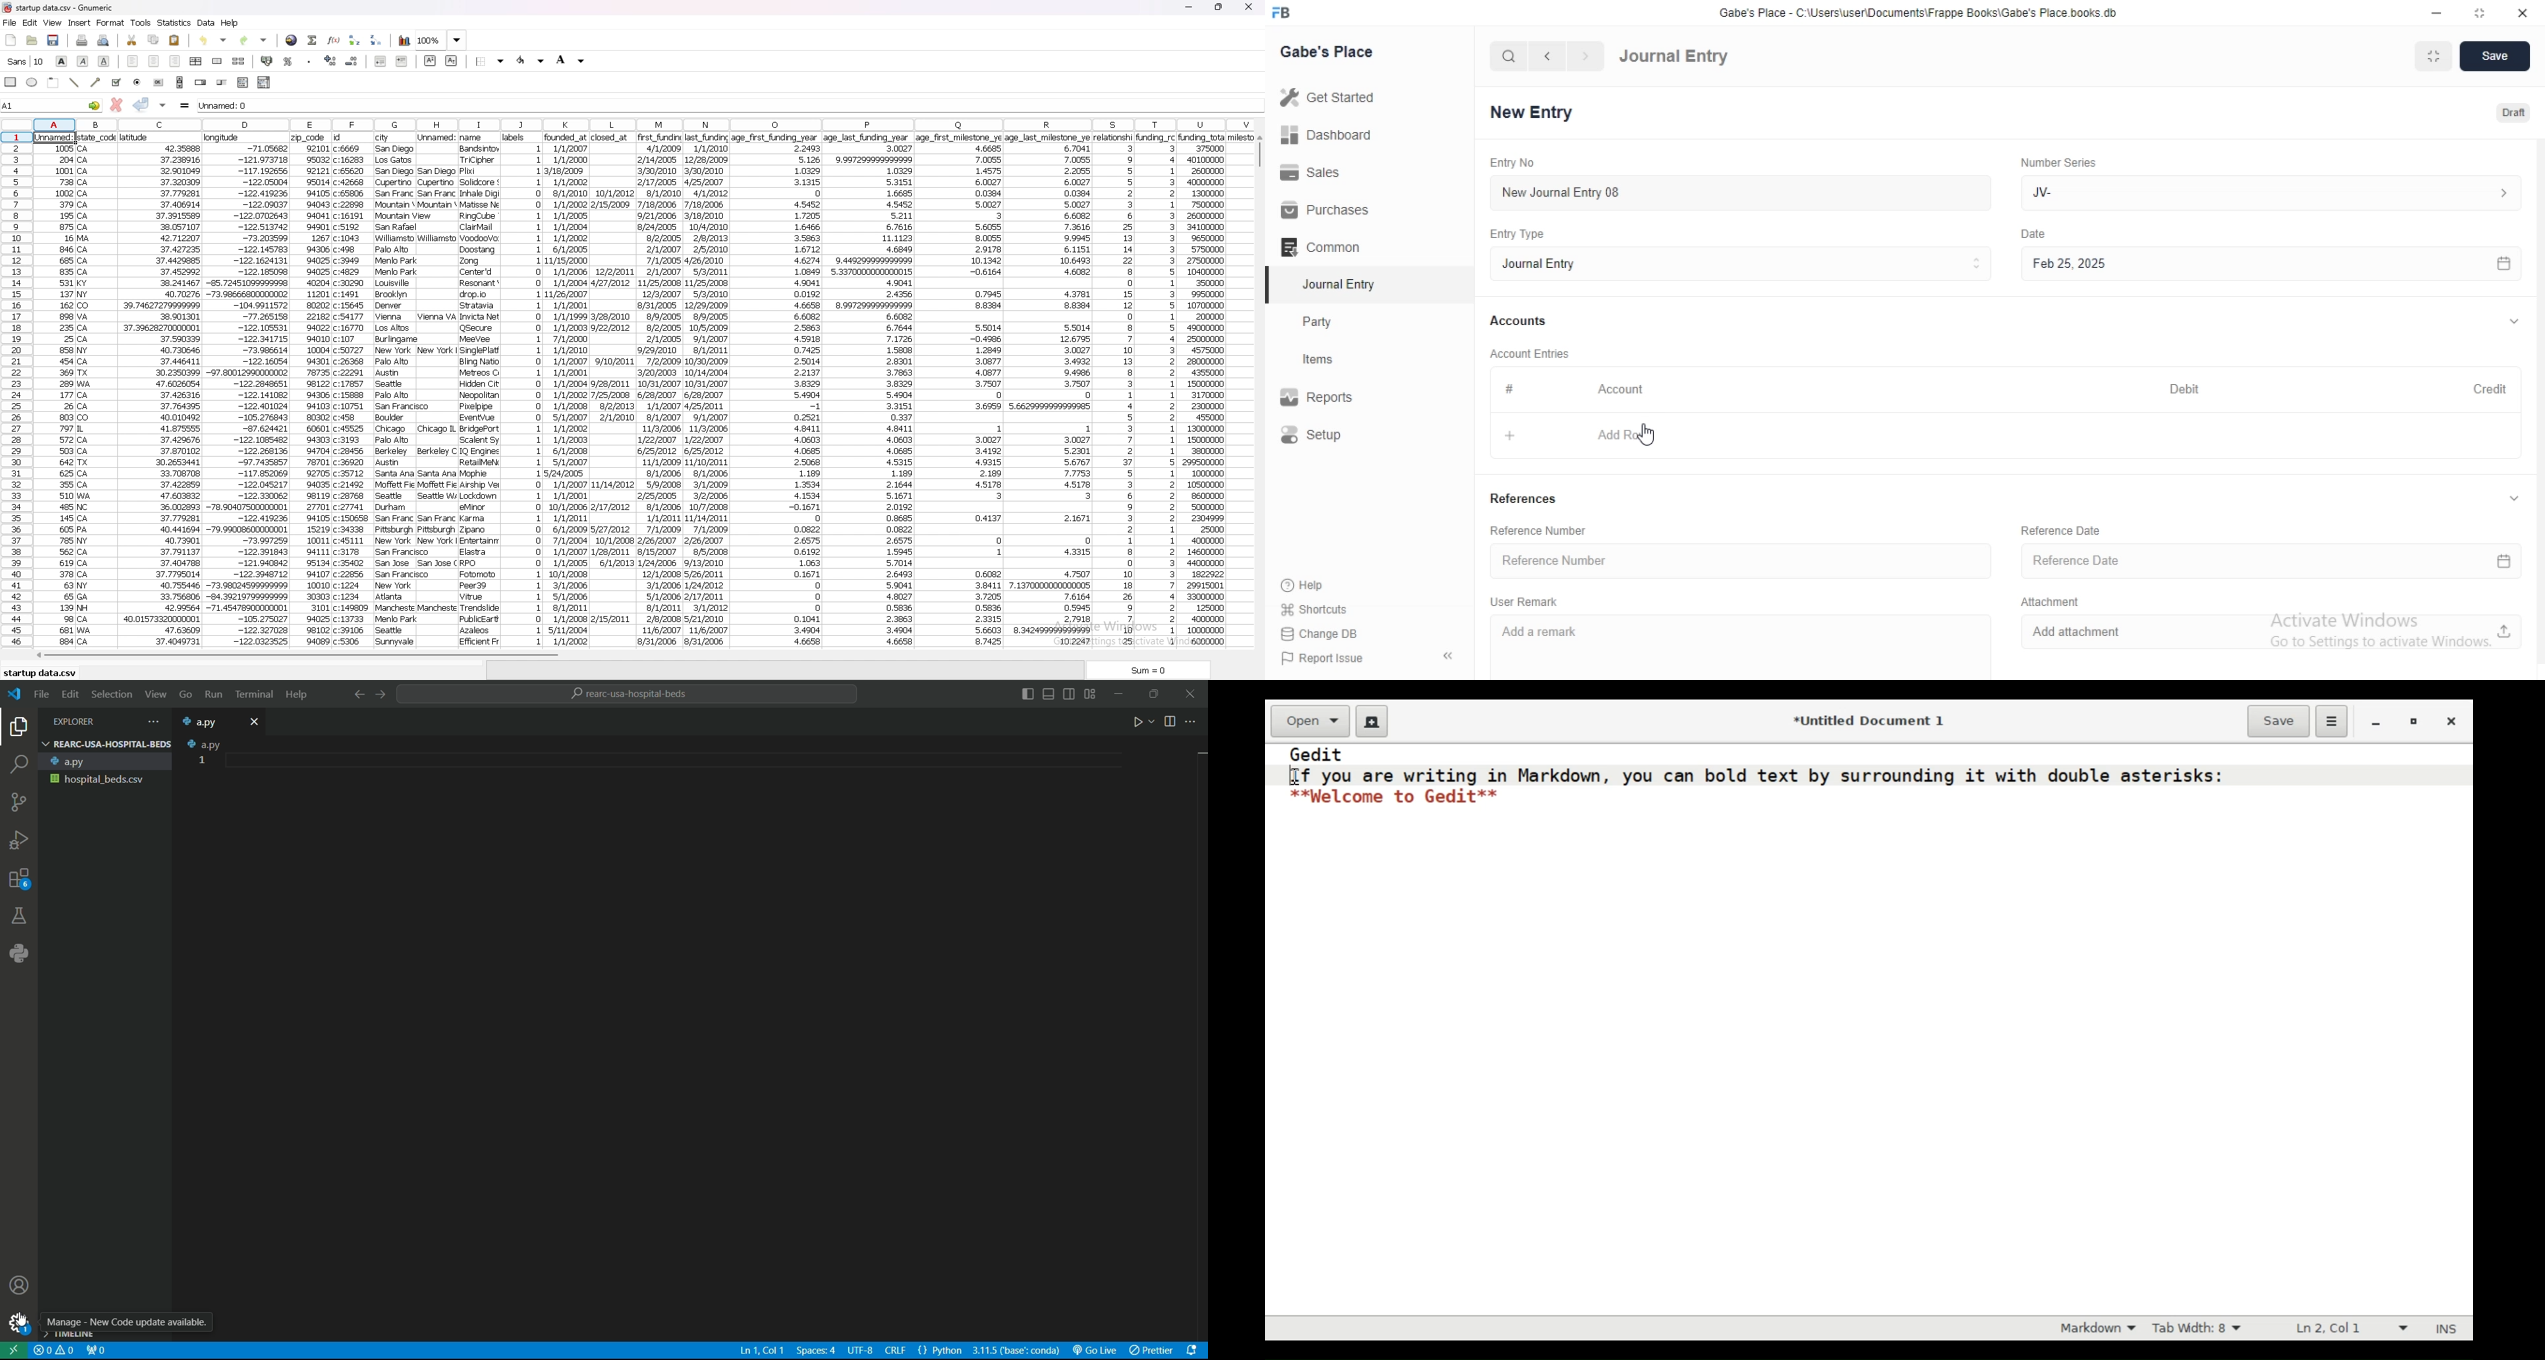 The image size is (2548, 1372). Describe the element at coordinates (1337, 322) in the screenshot. I see `Party` at that location.